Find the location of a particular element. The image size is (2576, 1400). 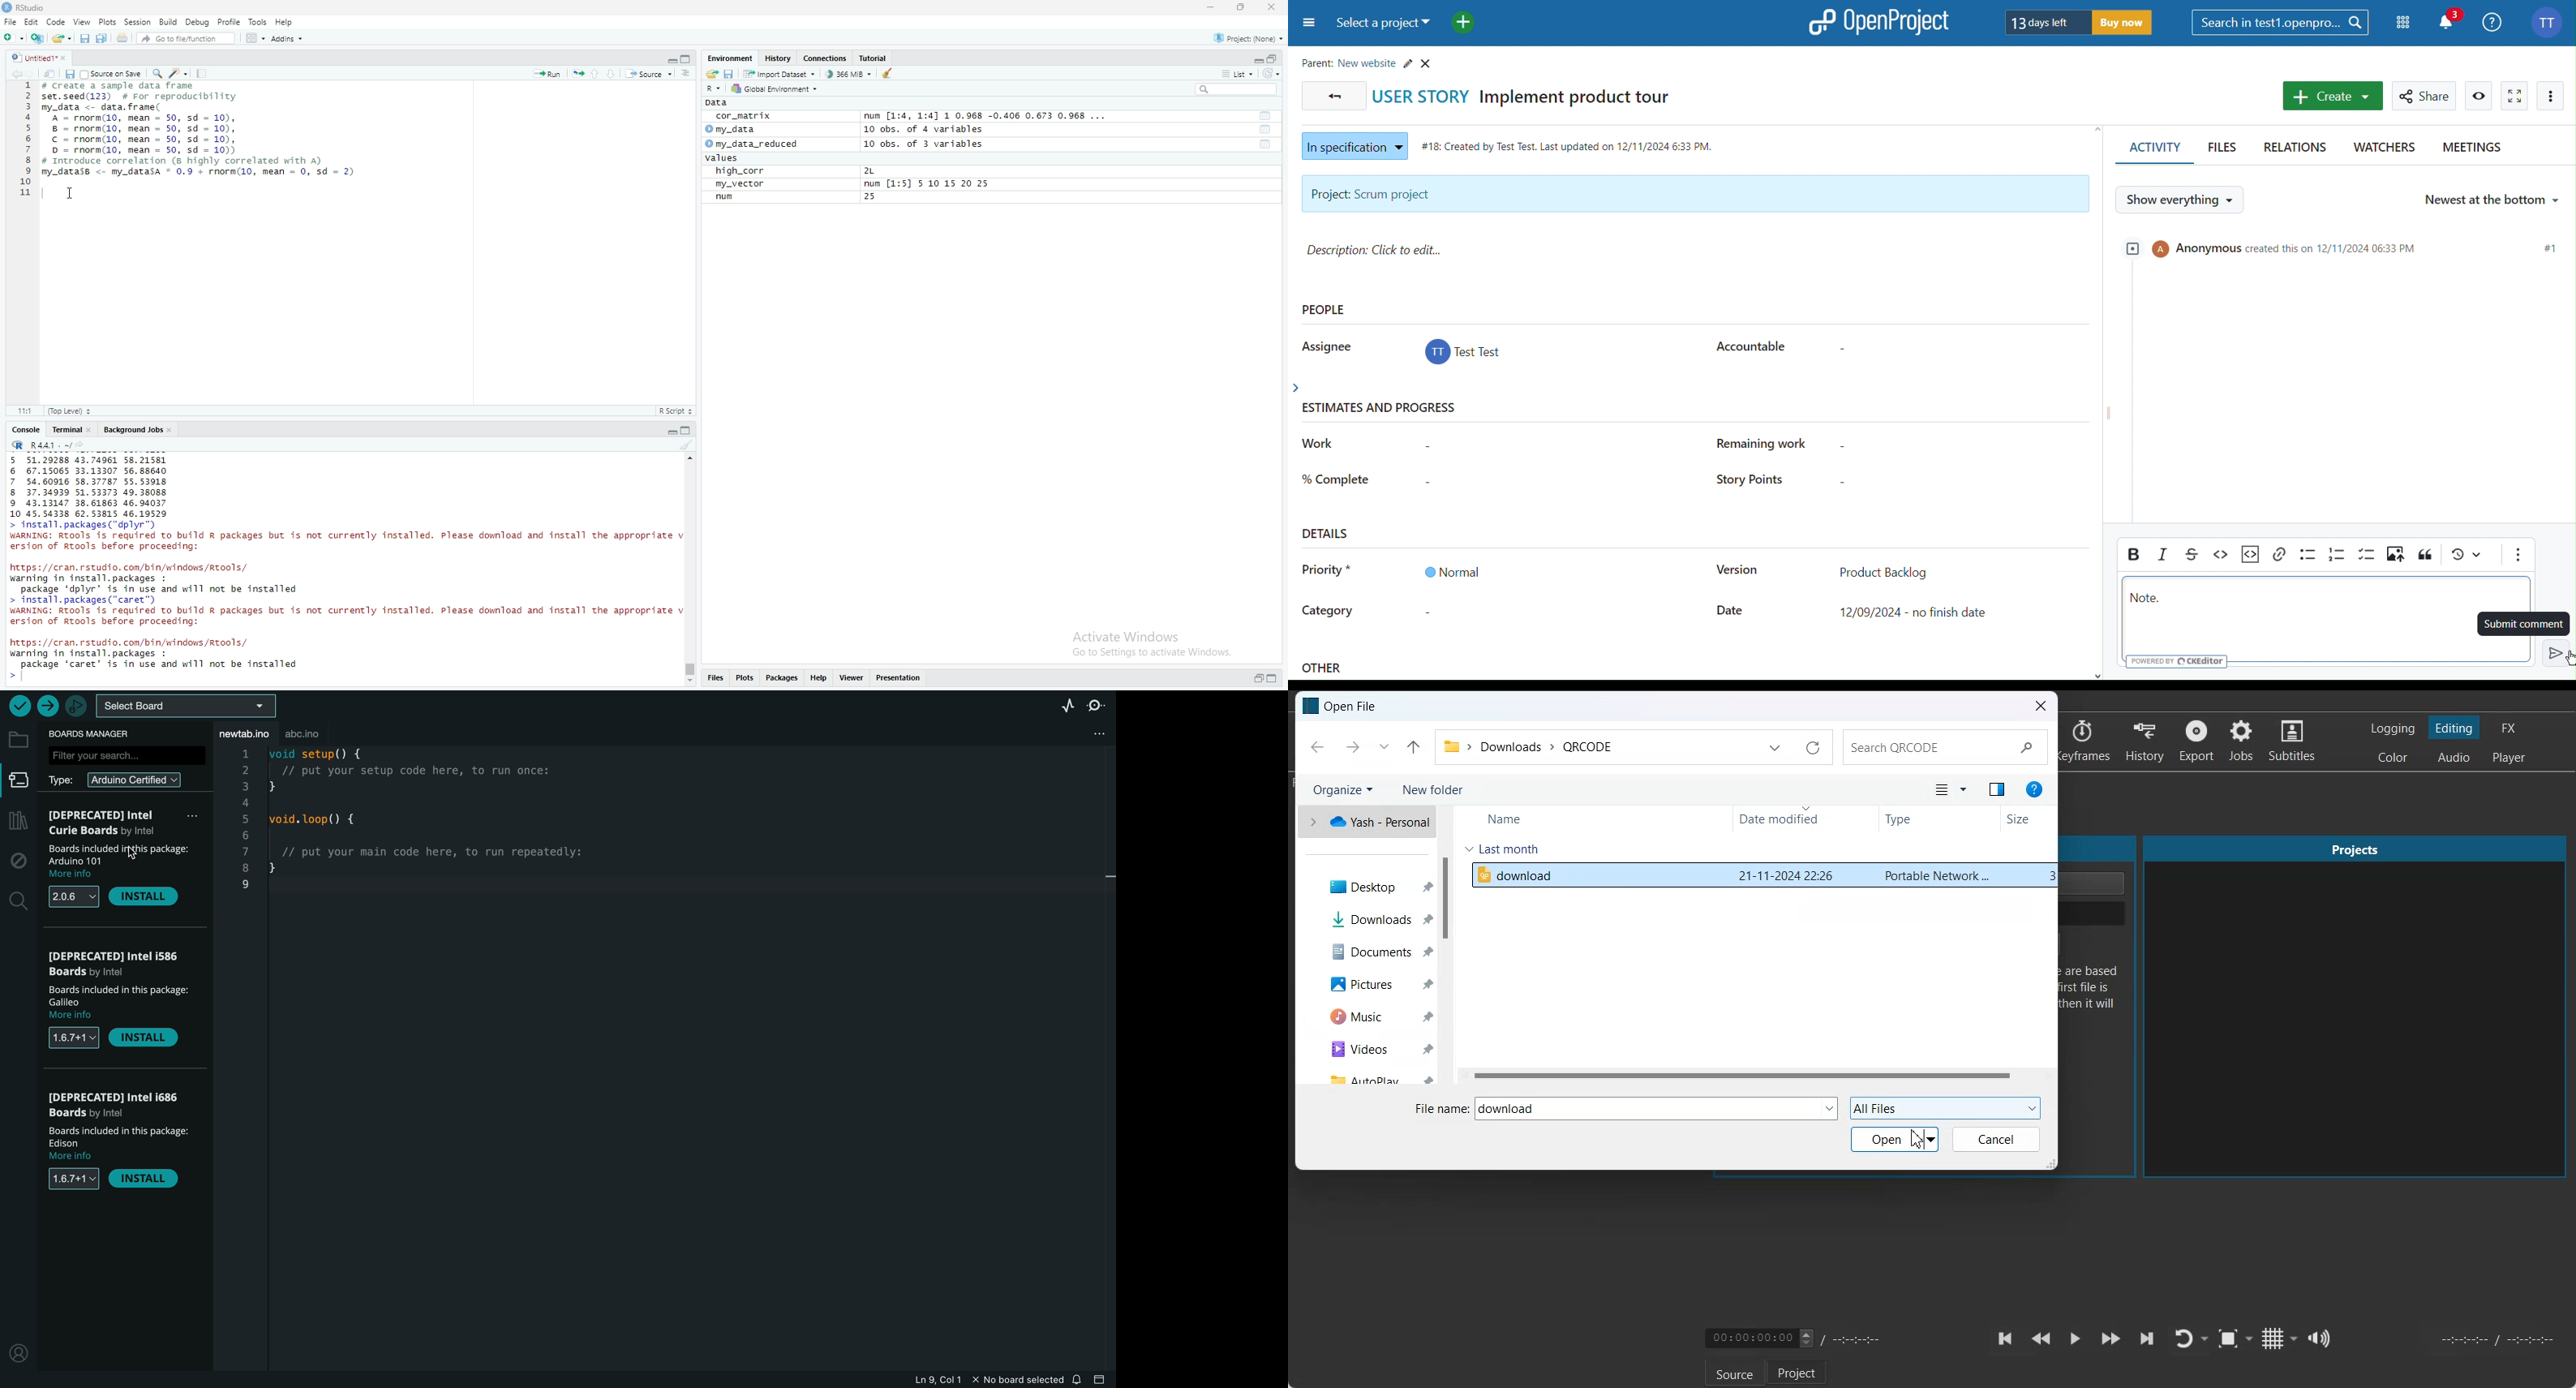

open in separate window is located at coordinates (1257, 679).